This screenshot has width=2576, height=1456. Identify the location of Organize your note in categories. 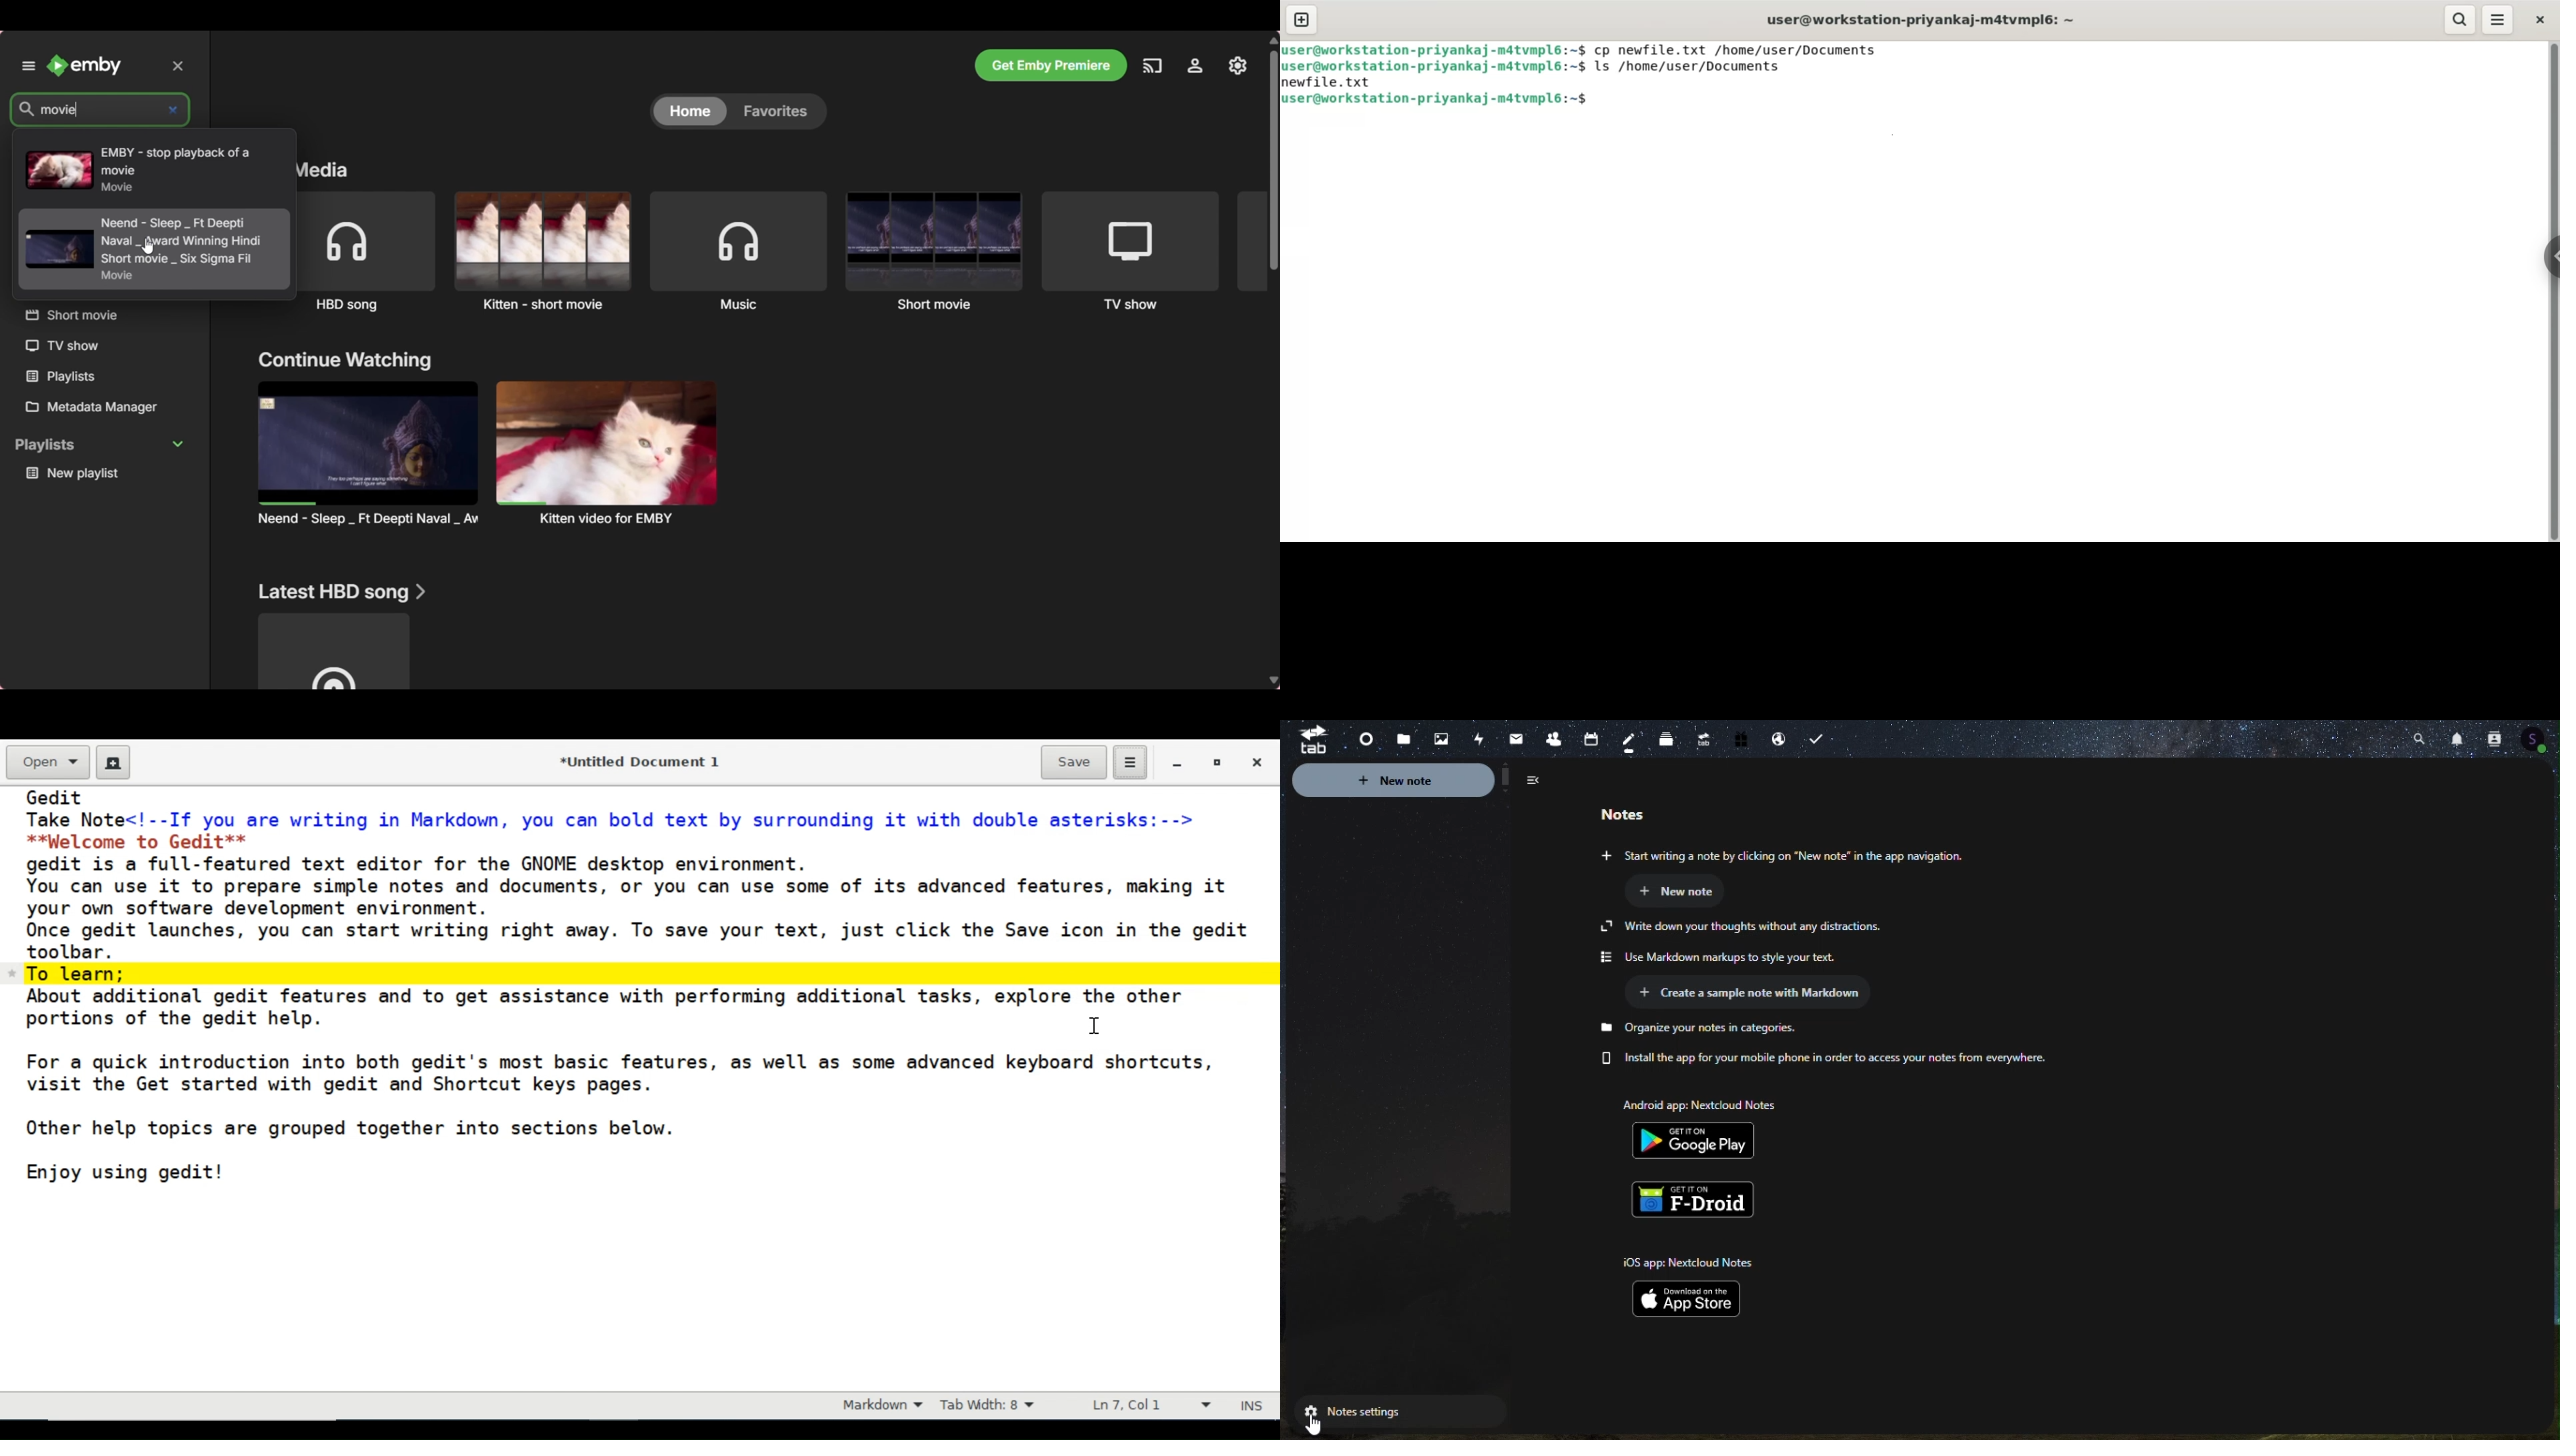
(1705, 1025).